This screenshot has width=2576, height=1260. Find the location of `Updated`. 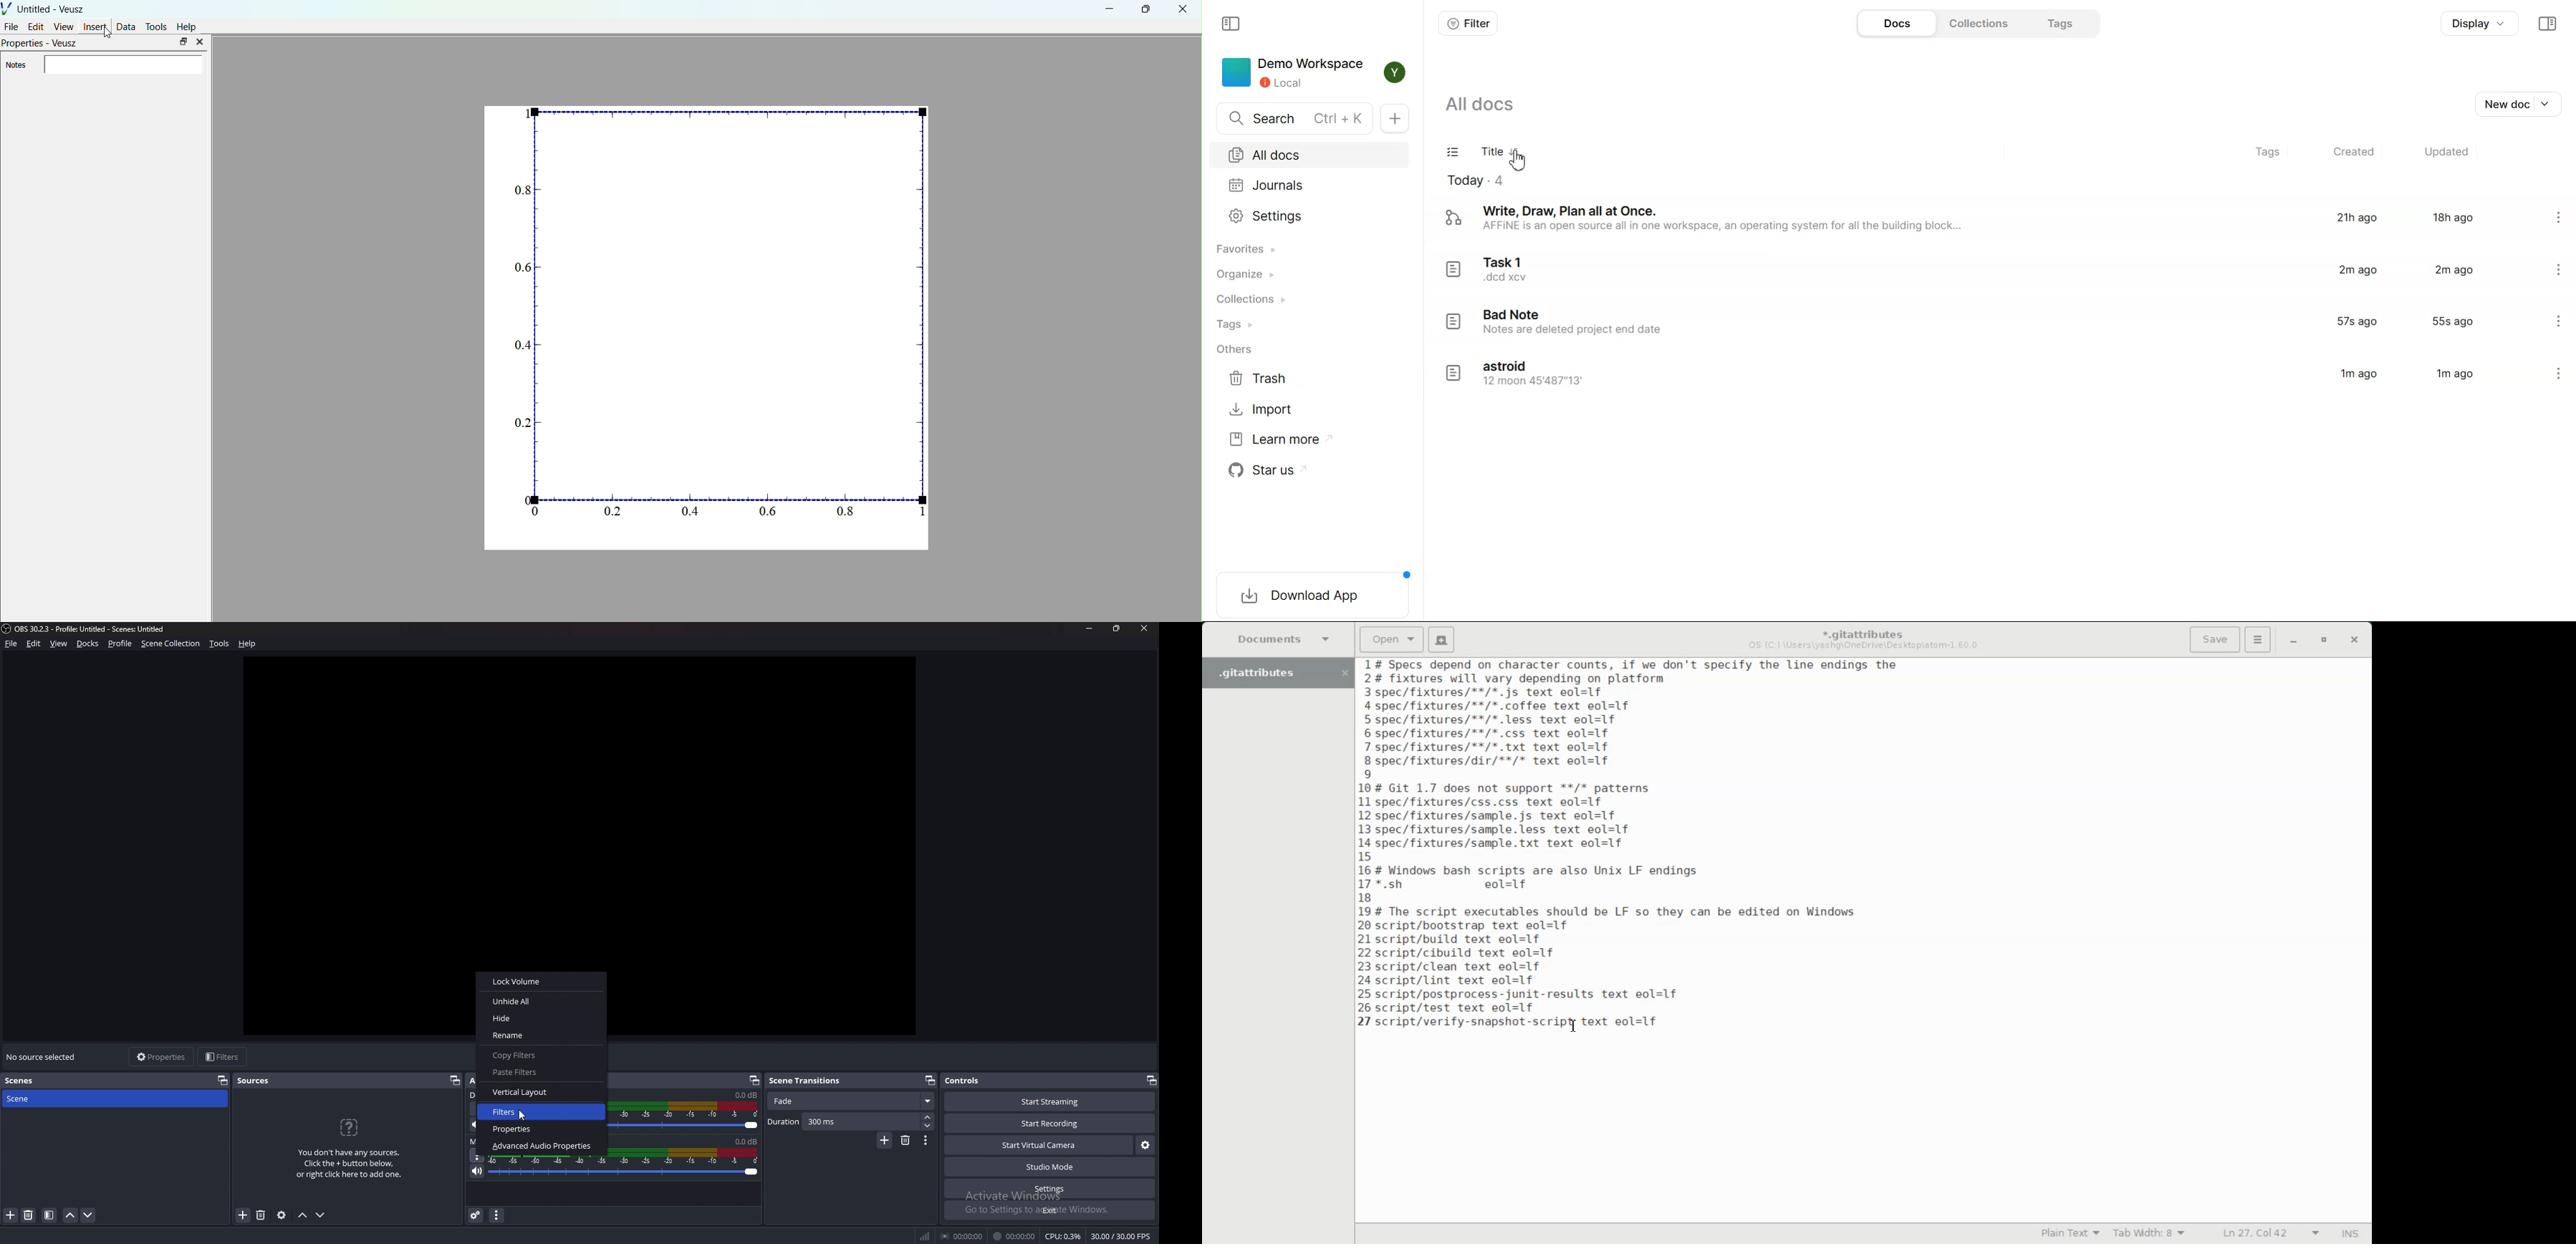

Updated is located at coordinates (2447, 152).